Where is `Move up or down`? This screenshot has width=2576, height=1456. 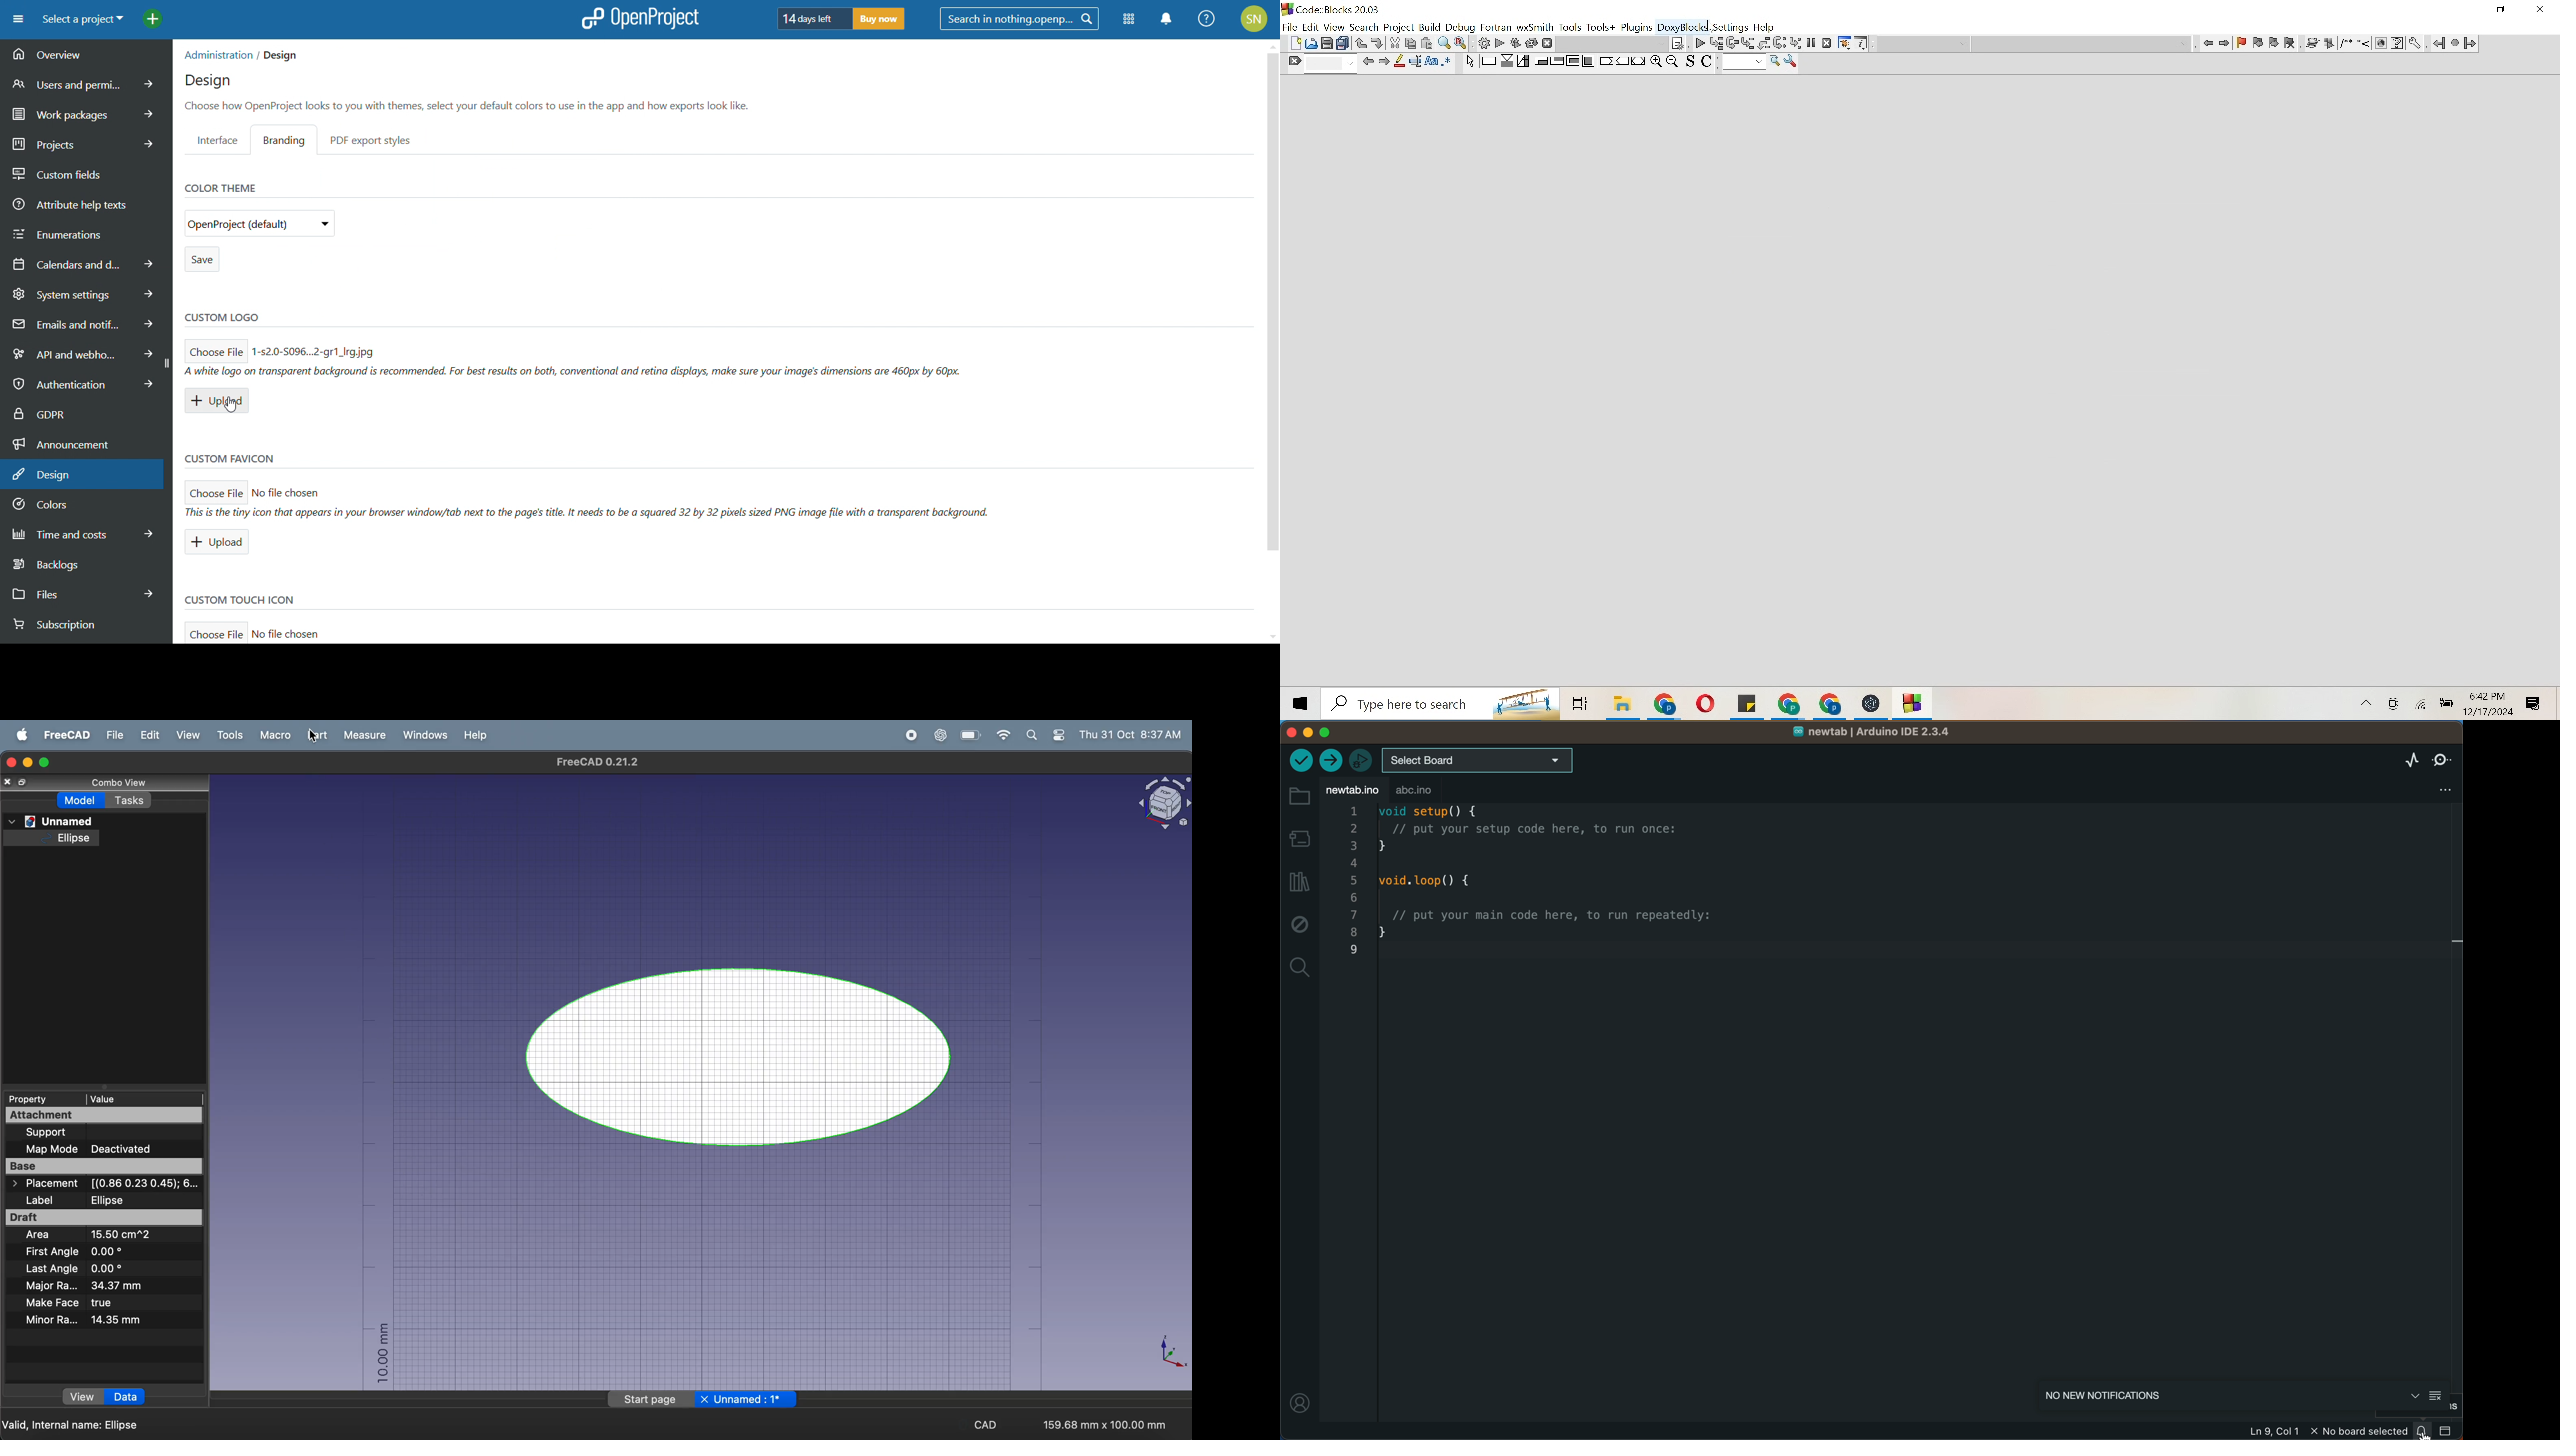 Move up or down is located at coordinates (1360, 43).